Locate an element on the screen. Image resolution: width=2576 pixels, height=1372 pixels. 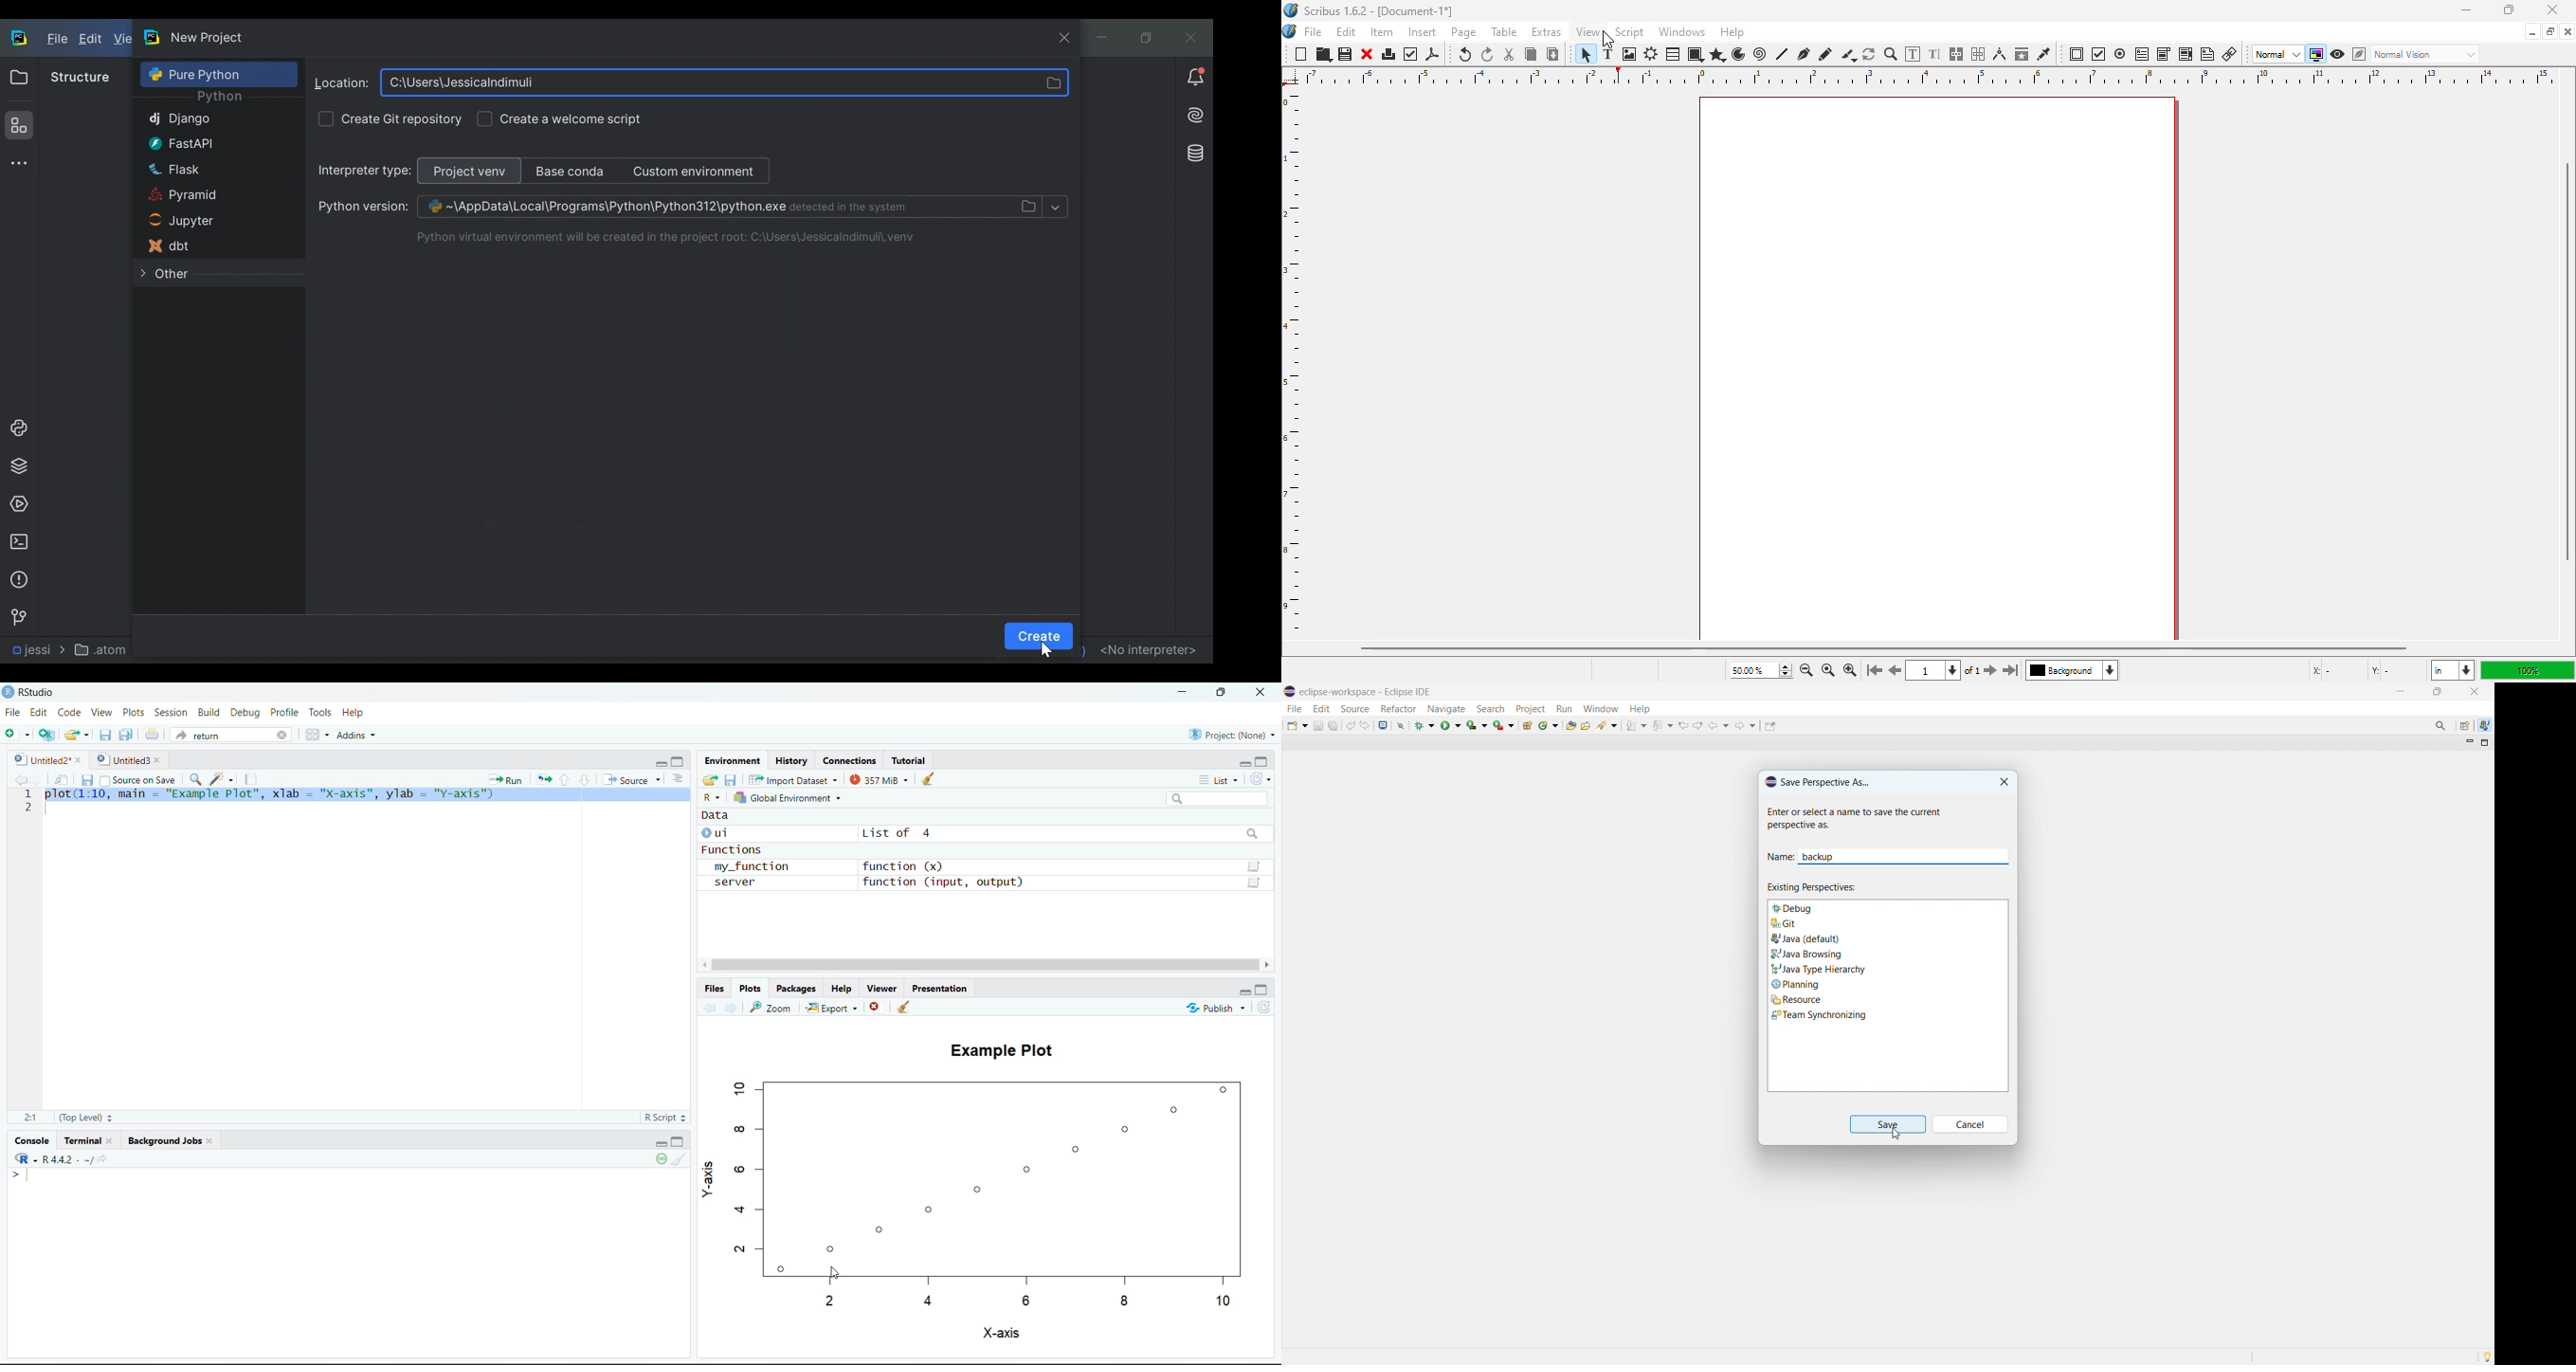
Minimize is located at coordinates (1183, 693).